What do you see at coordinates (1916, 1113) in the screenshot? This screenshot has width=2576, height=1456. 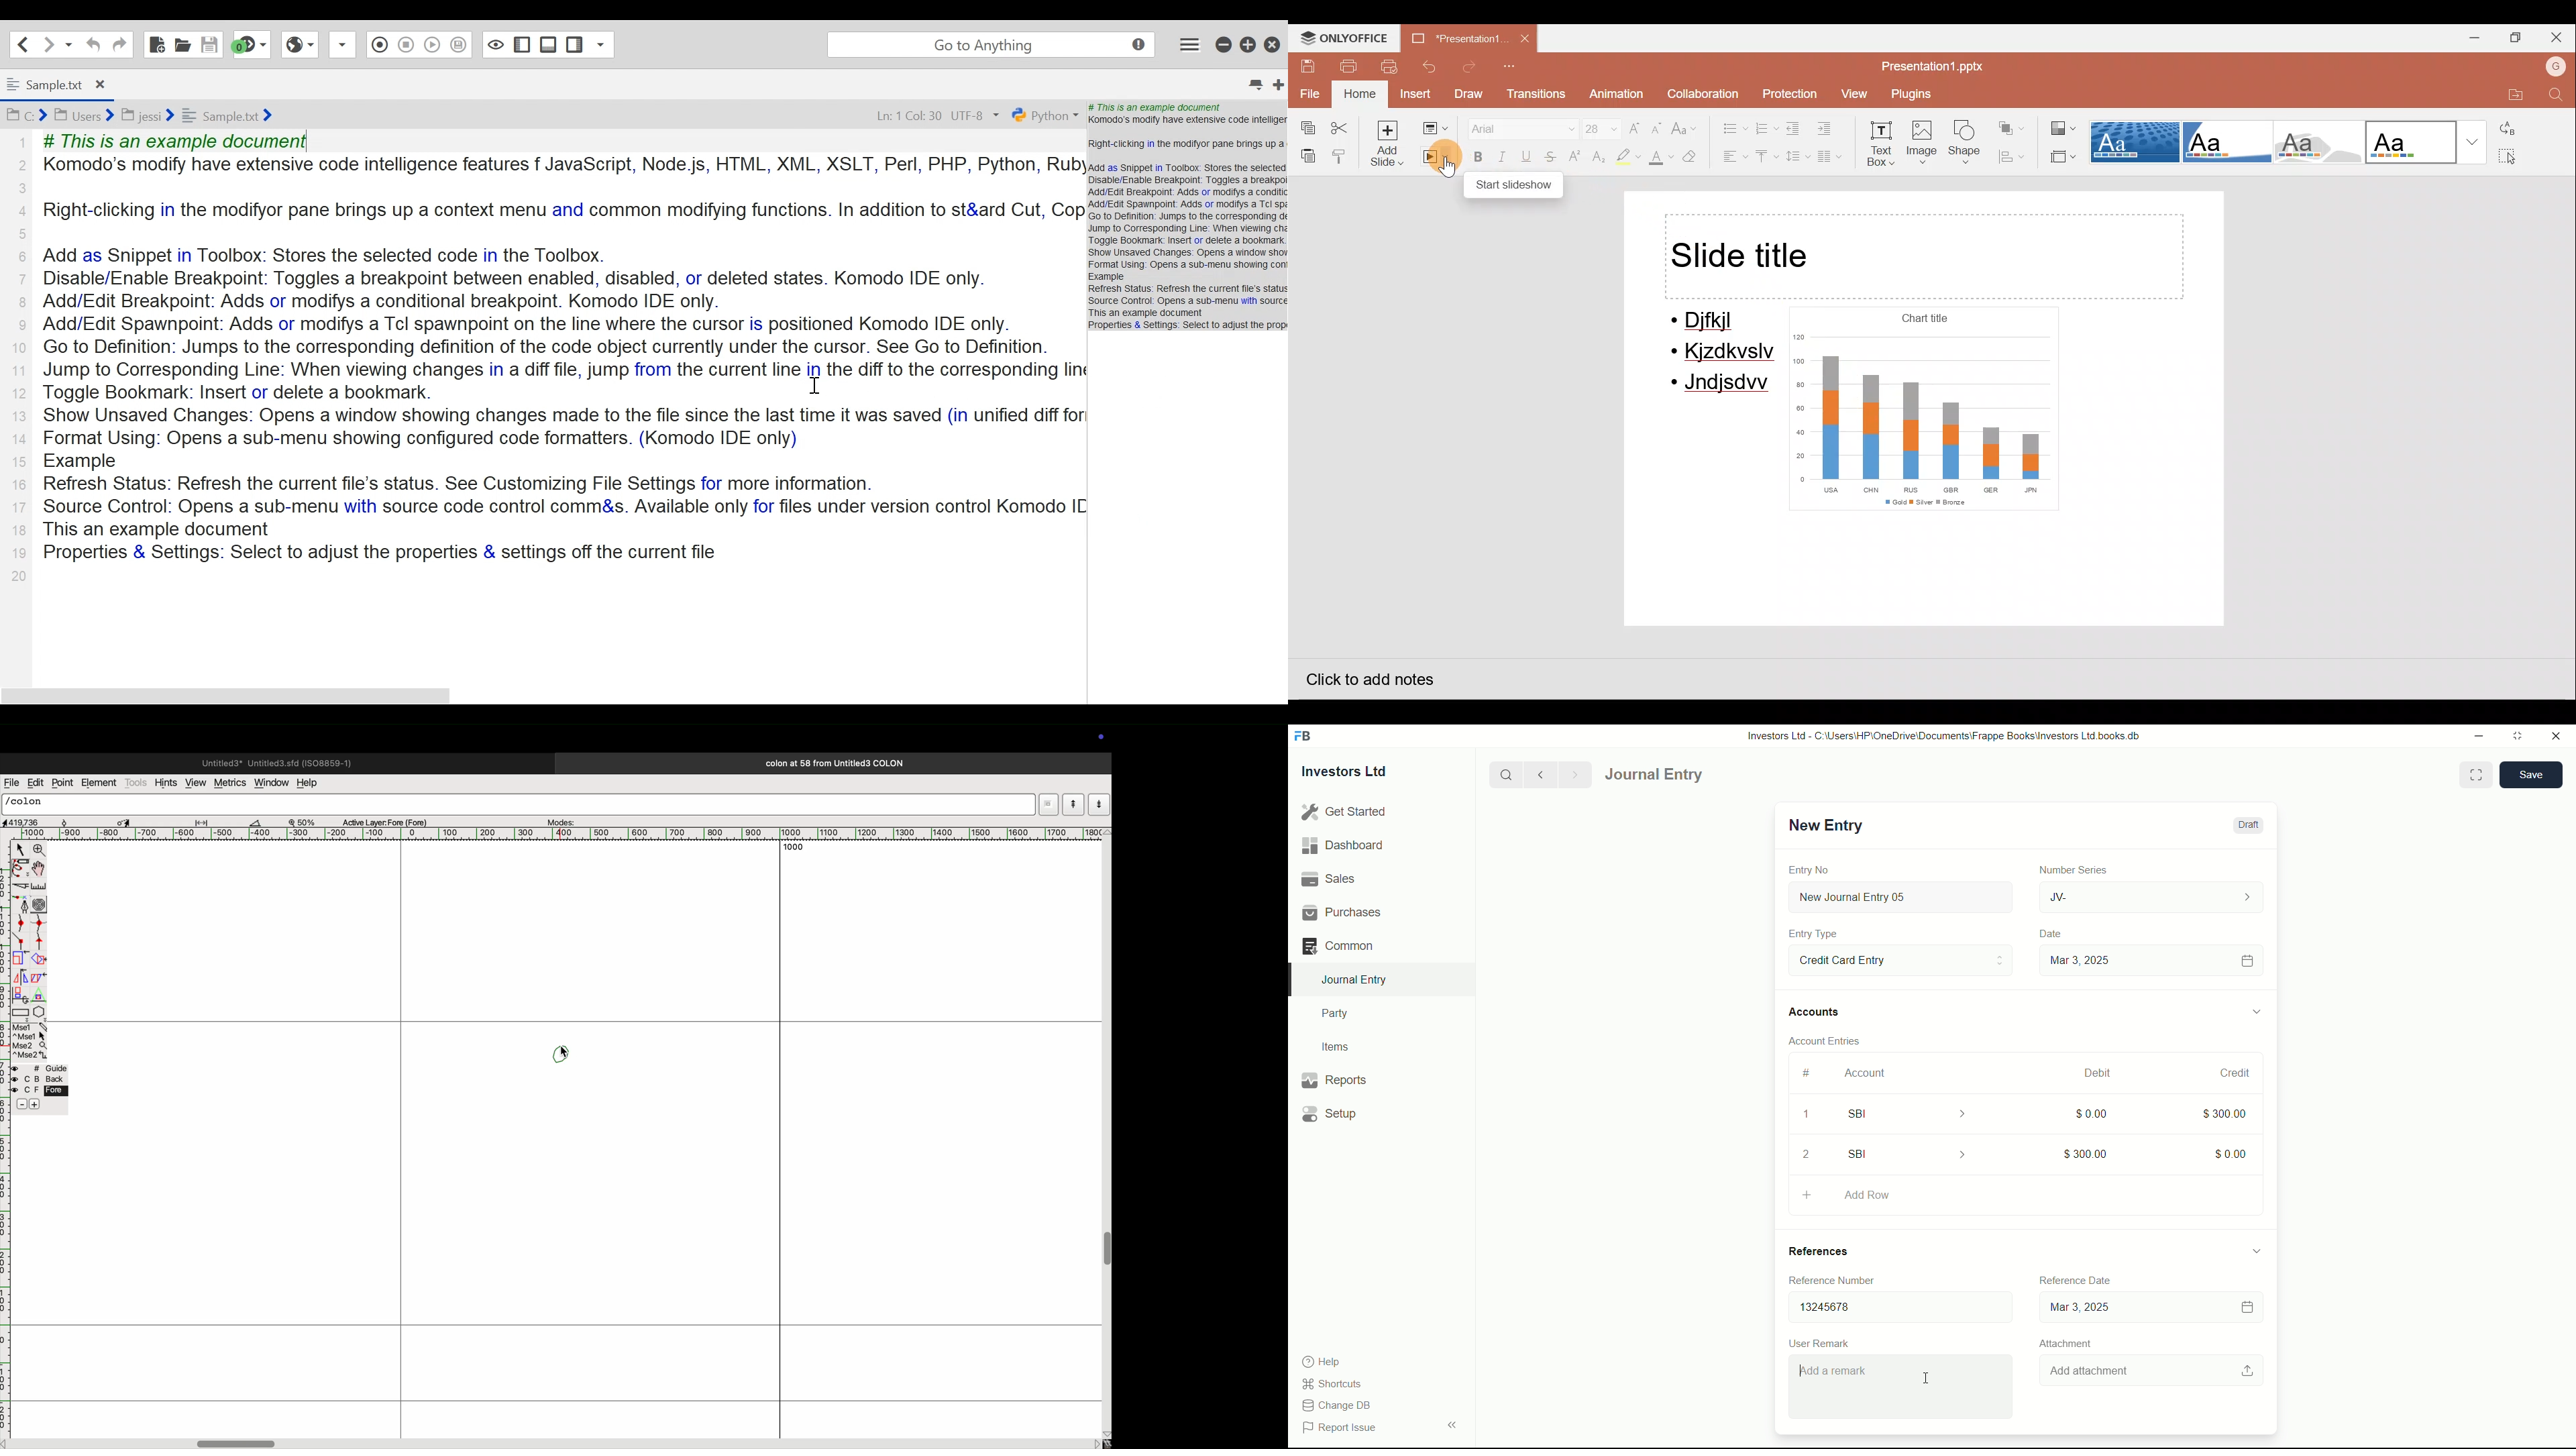 I see `SBI` at bounding box center [1916, 1113].